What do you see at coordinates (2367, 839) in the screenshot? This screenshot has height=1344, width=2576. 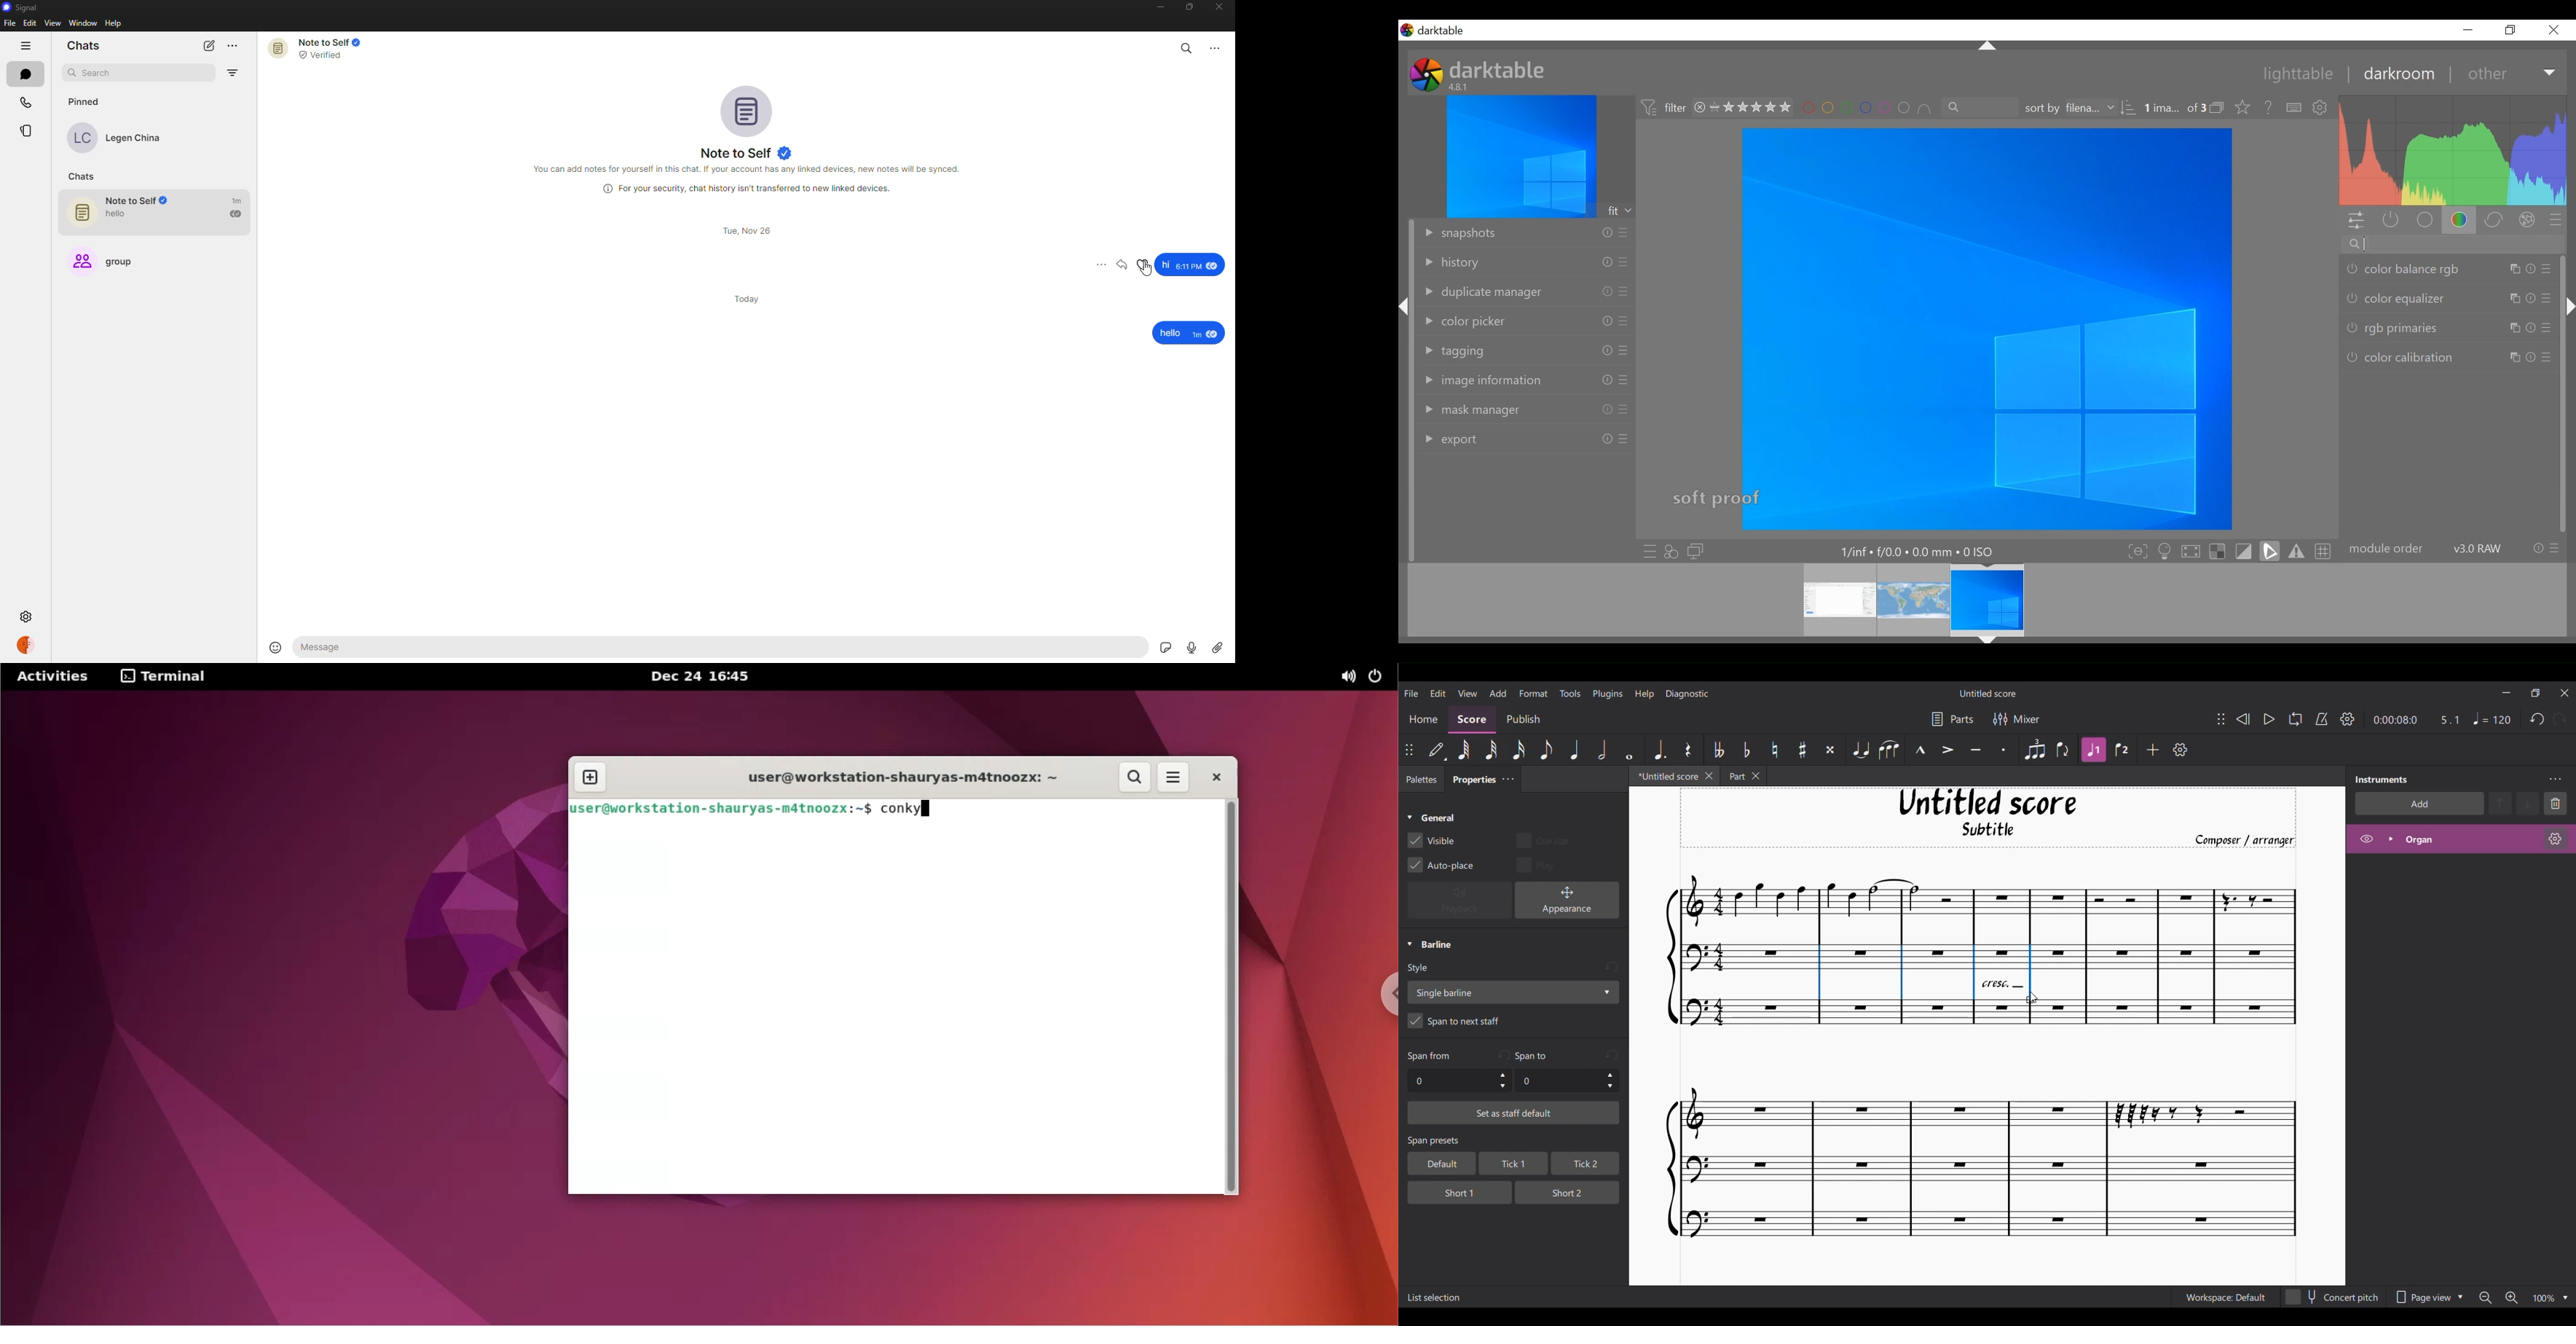 I see `Hide Organ` at bounding box center [2367, 839].